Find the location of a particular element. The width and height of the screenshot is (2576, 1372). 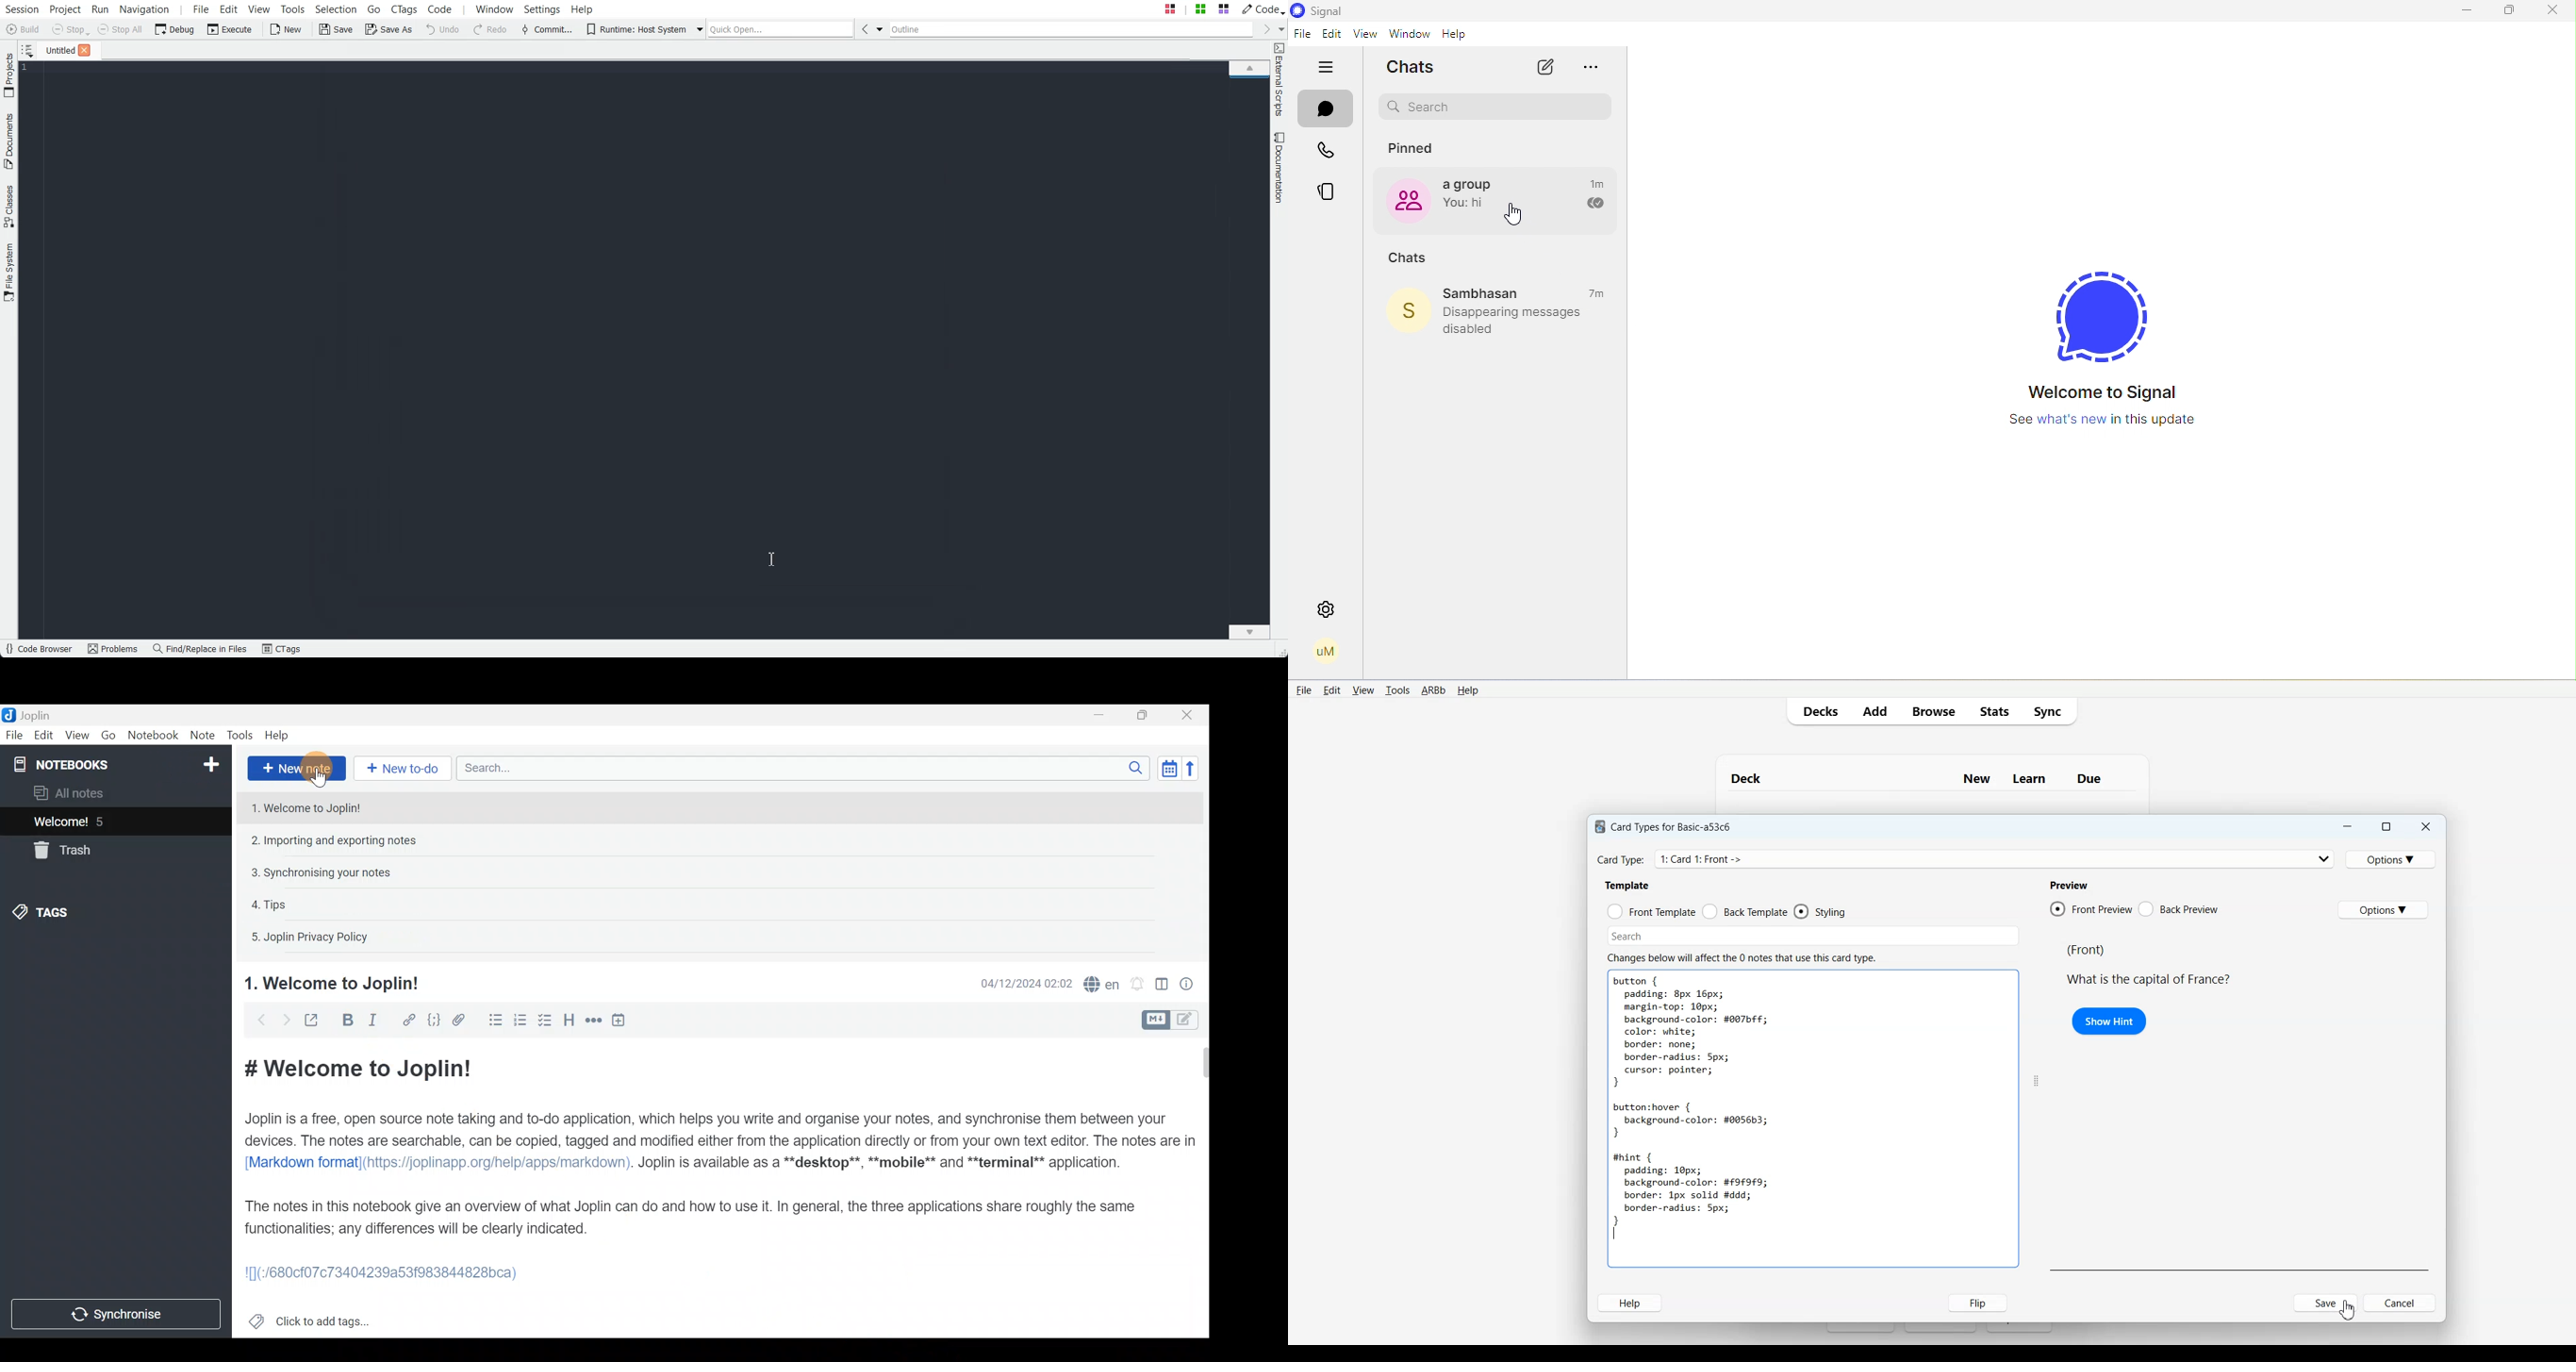

Options is located at coordinates (2393, 859).